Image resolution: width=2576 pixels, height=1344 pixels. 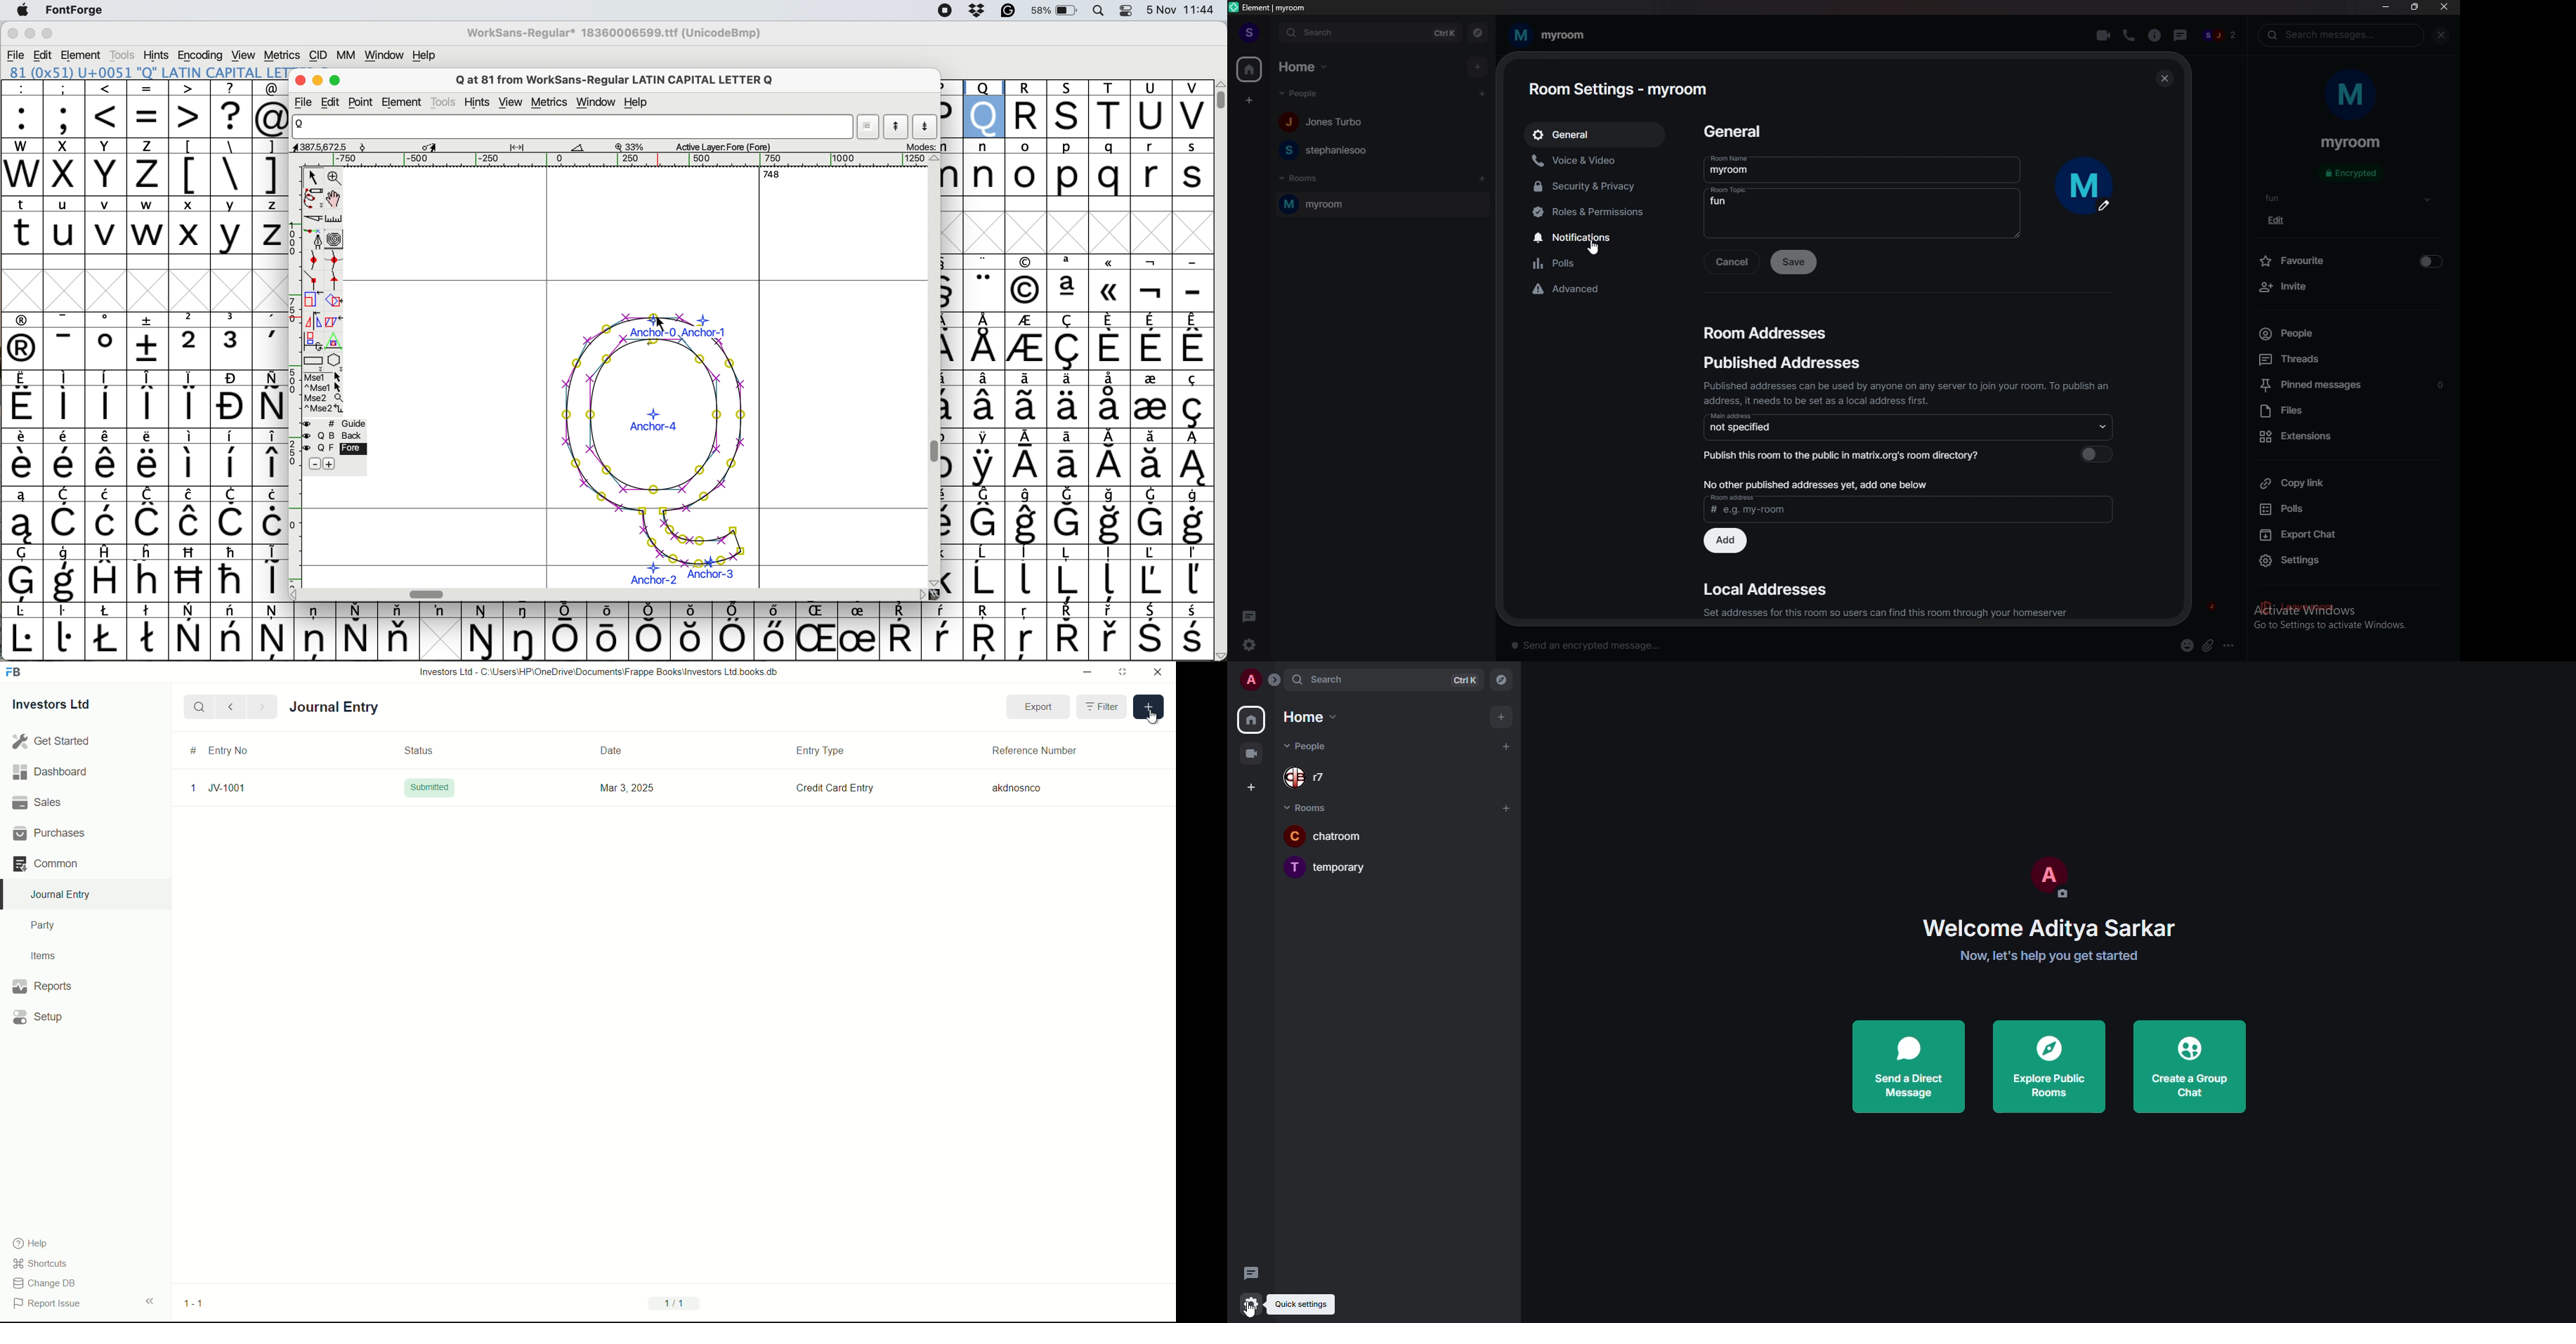 What do you see at coordinates (2179, 33) in the screenshot?
I see `threads` at bounding box center [2179, 33].